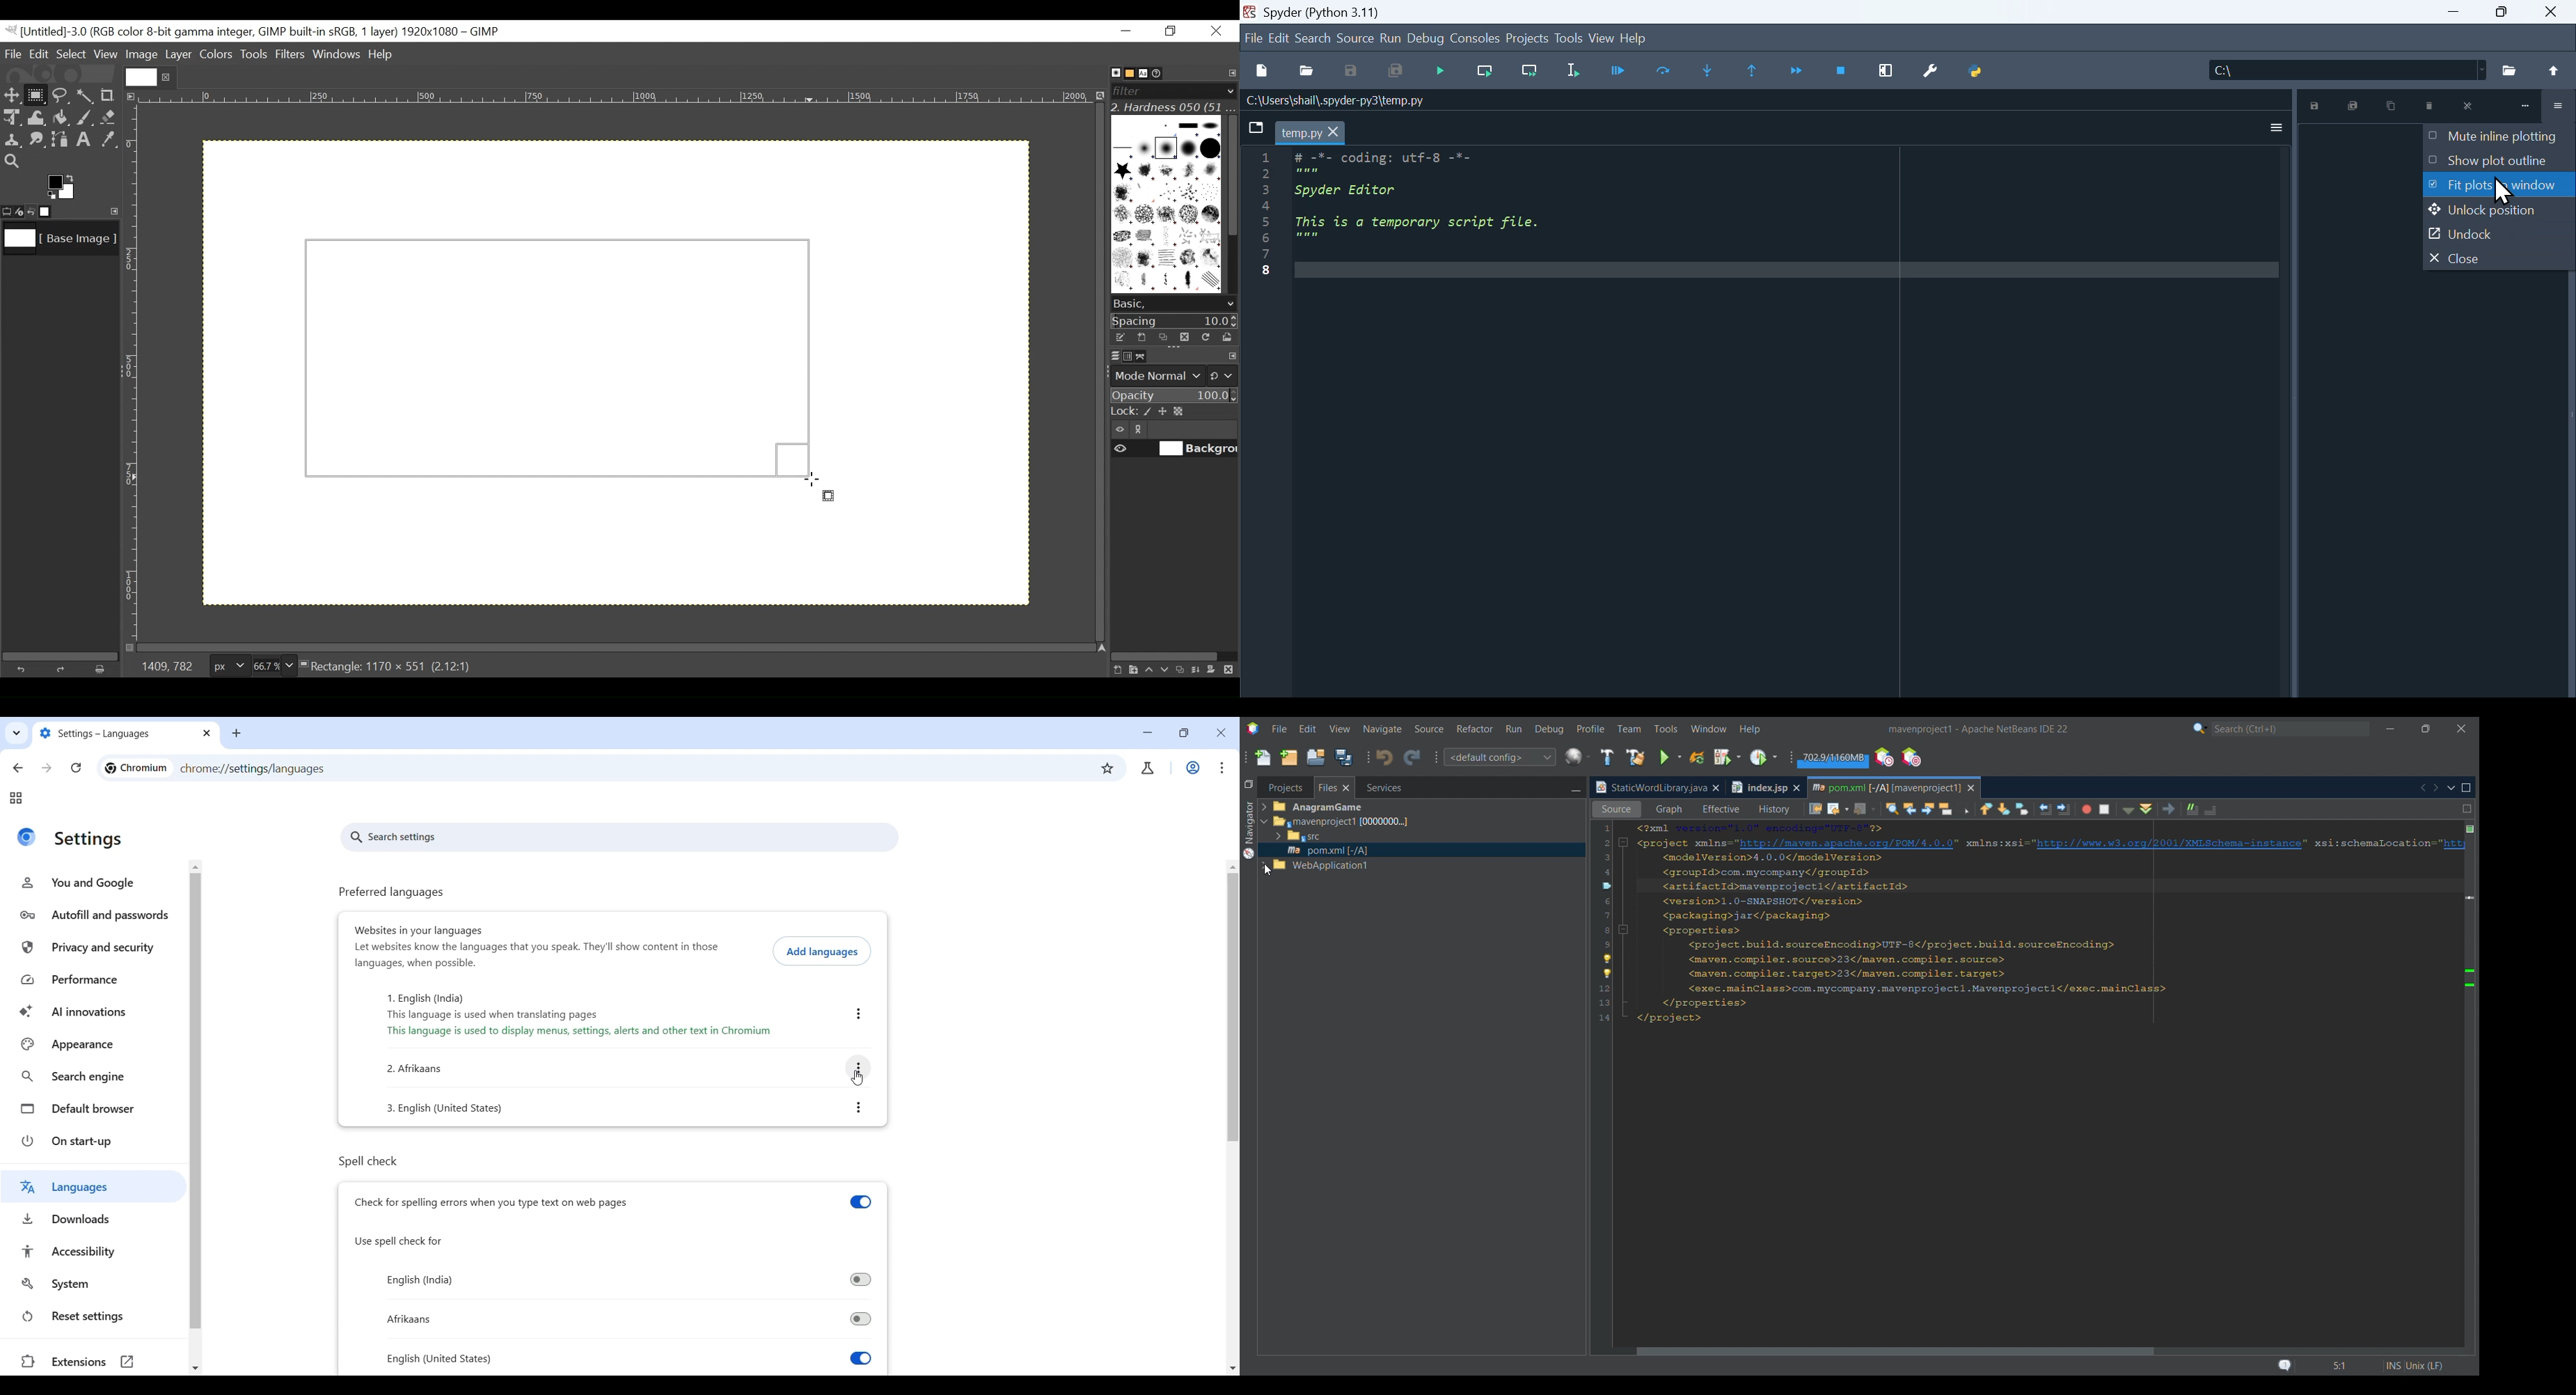 This screenshot has width=2576, height=1400. I want to click on Toggle for spell check in English (US), so click(629, 1359).